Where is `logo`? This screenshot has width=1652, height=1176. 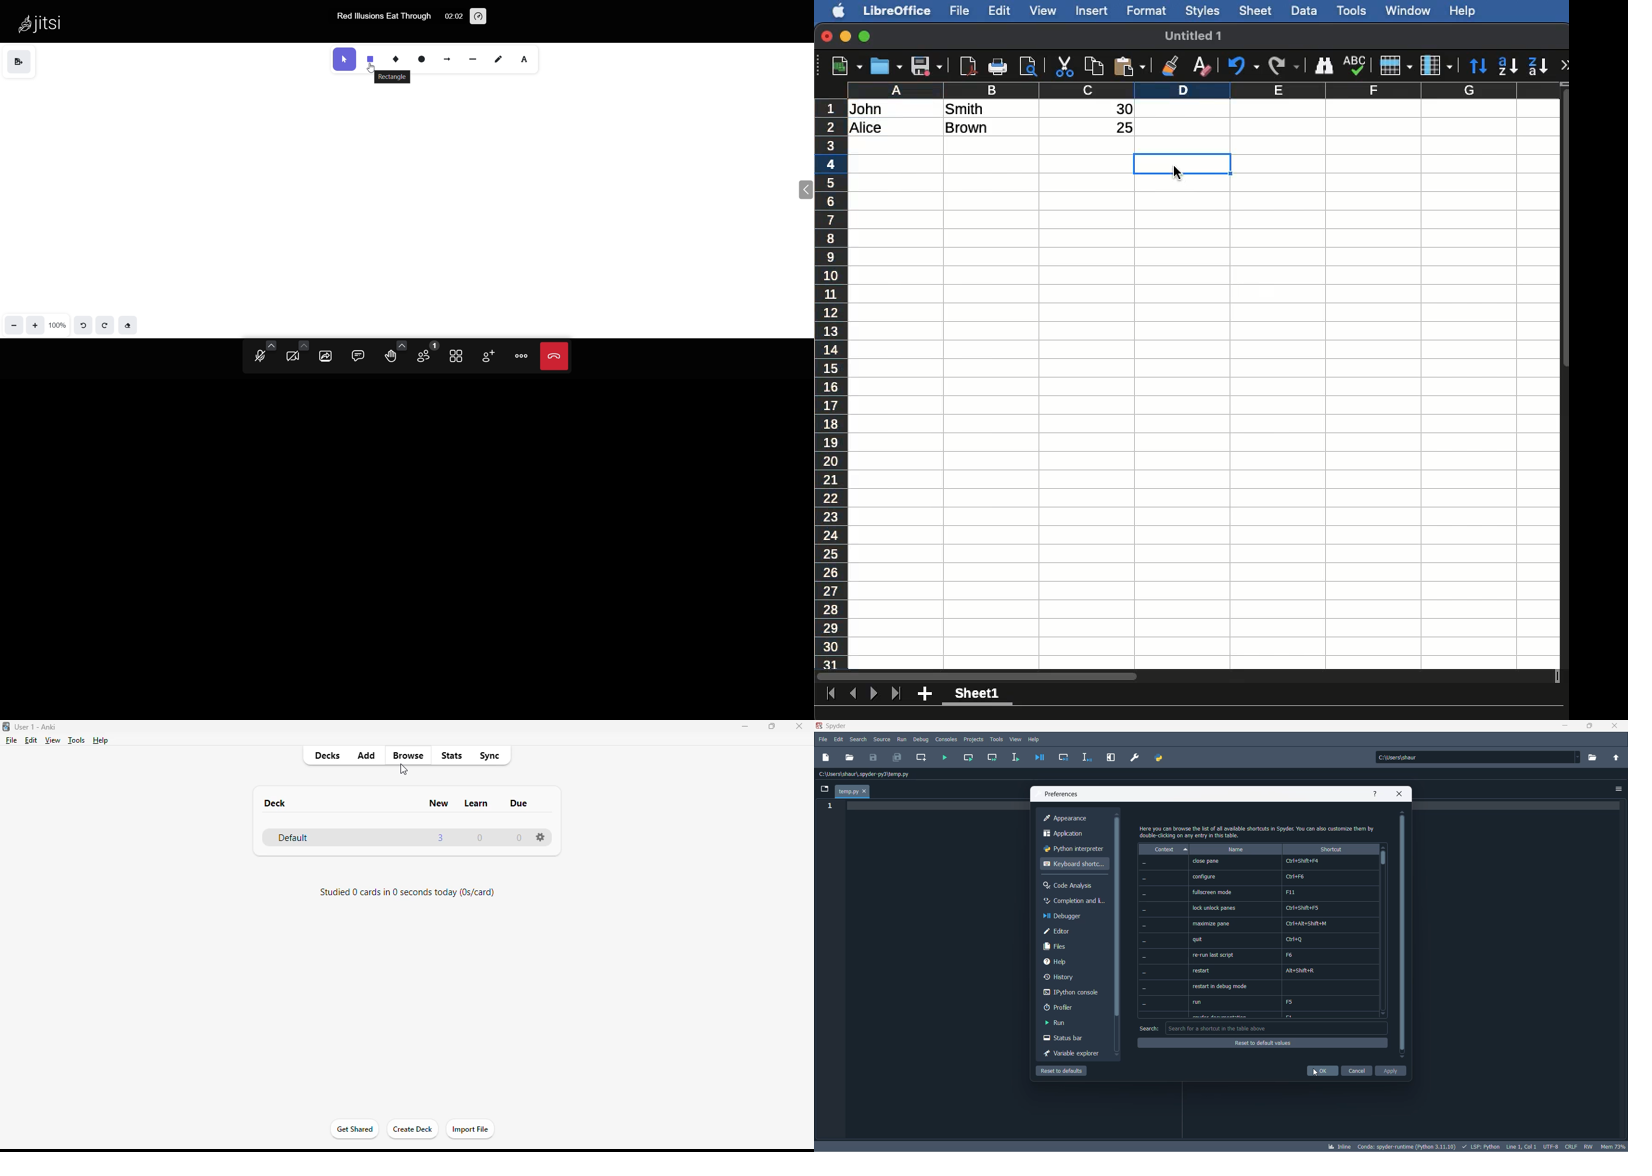
logo is located at coordinates (7, 727).